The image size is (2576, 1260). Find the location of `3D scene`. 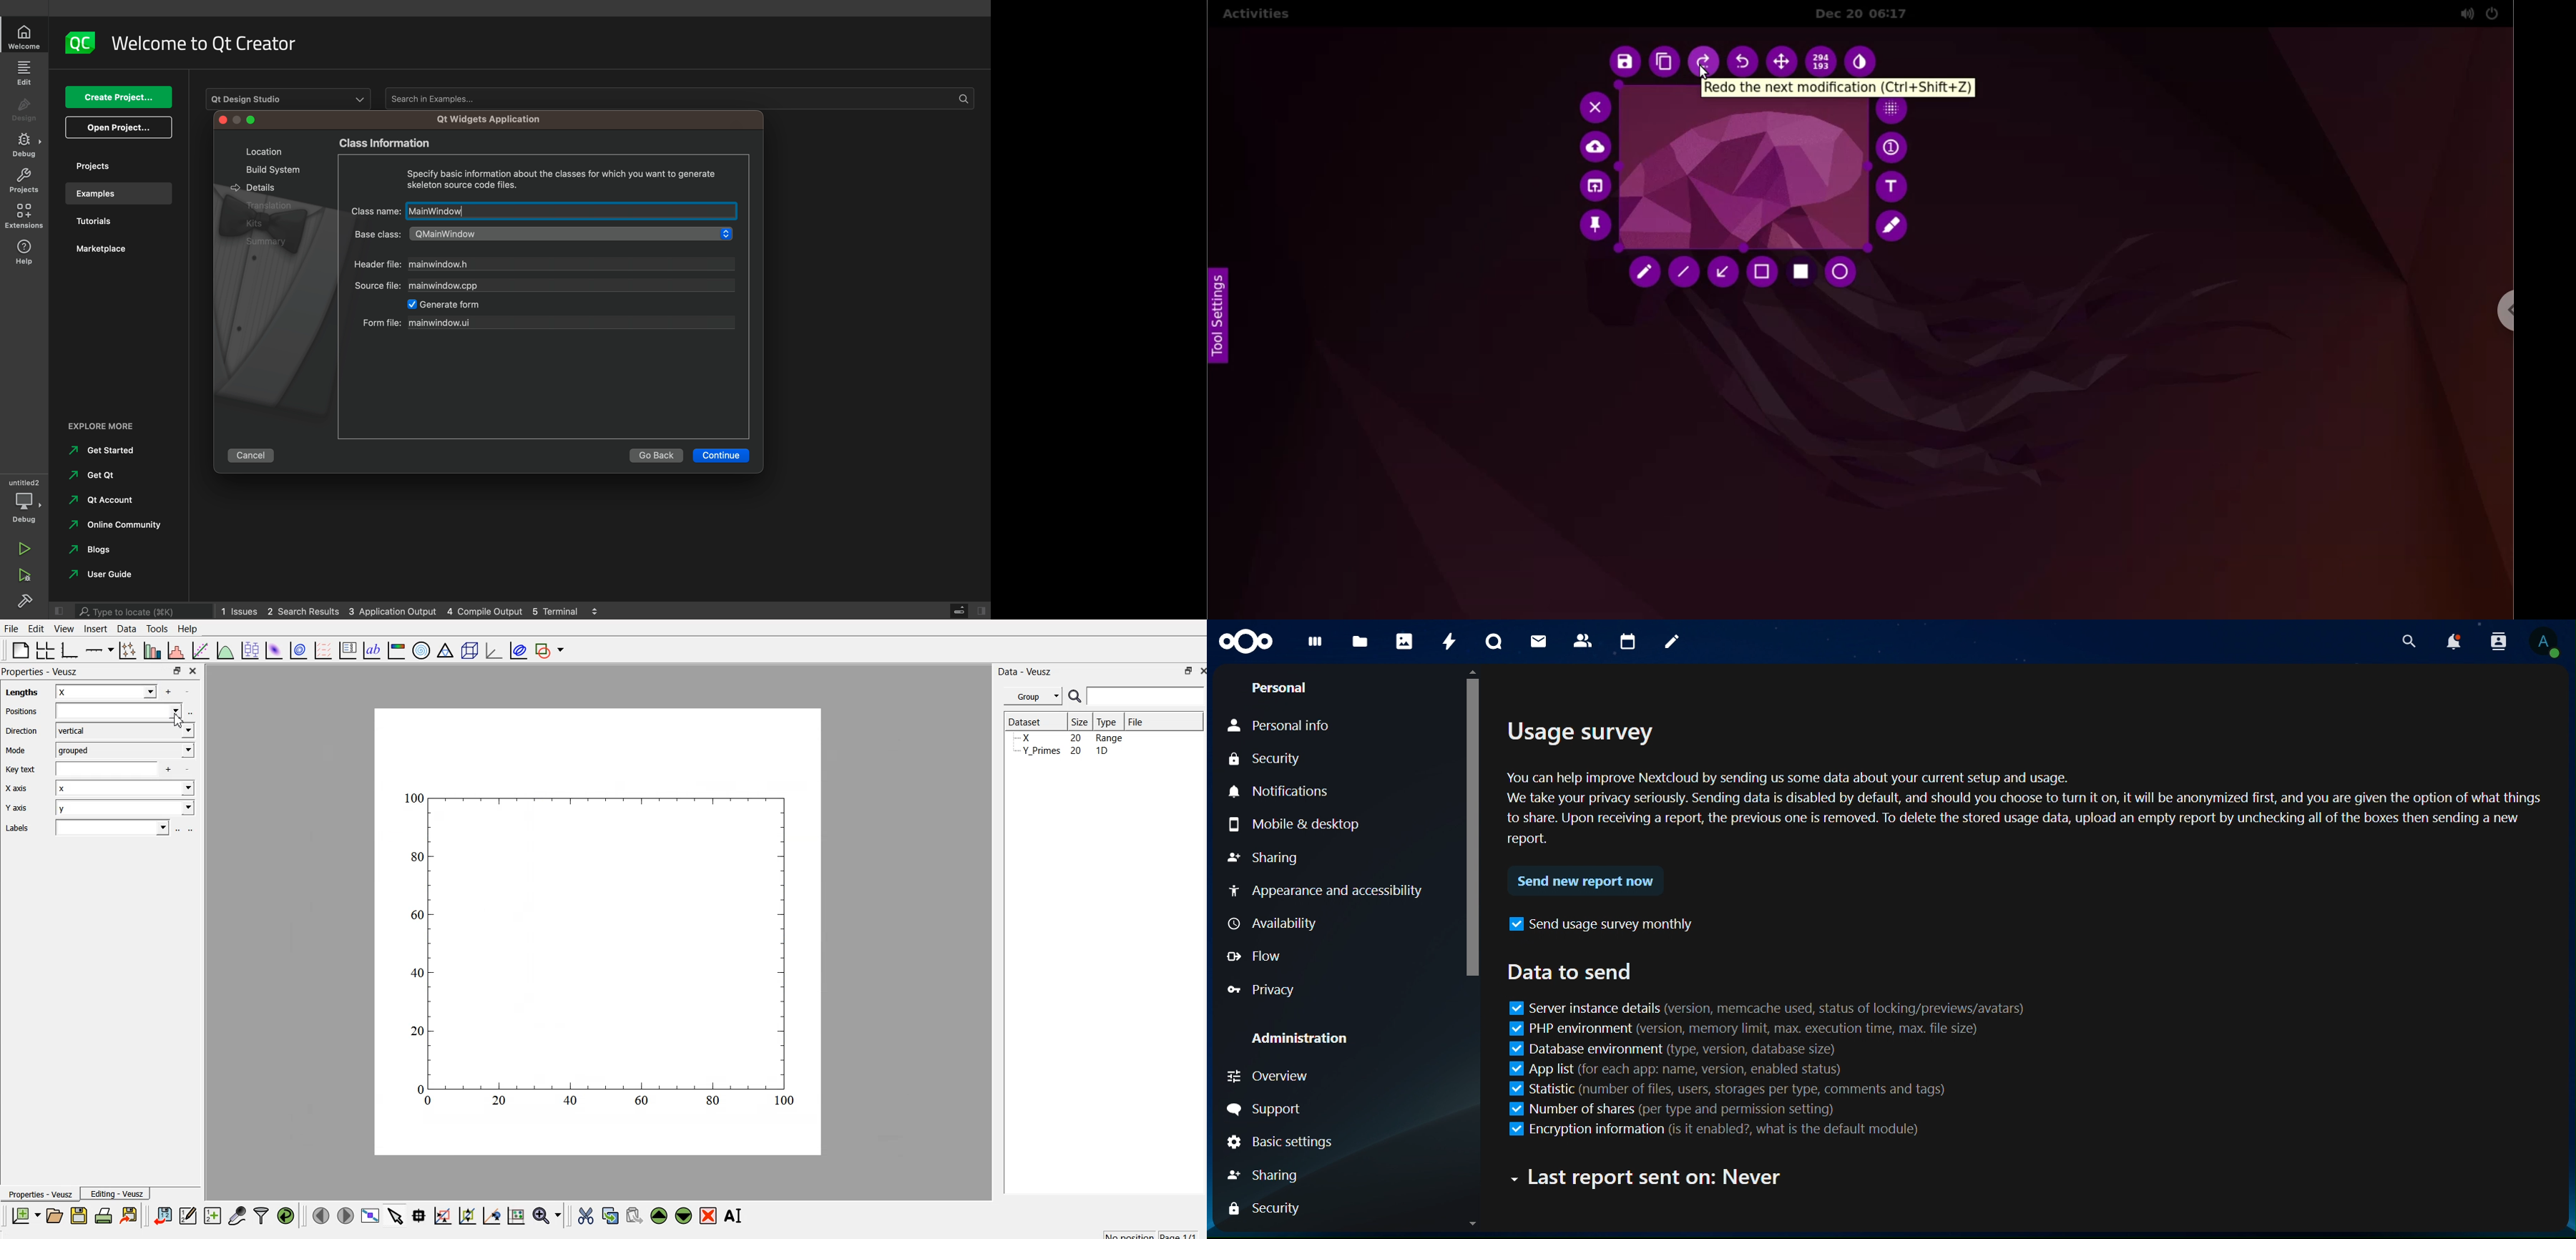

3D scene is located at coordinates (470, 652).